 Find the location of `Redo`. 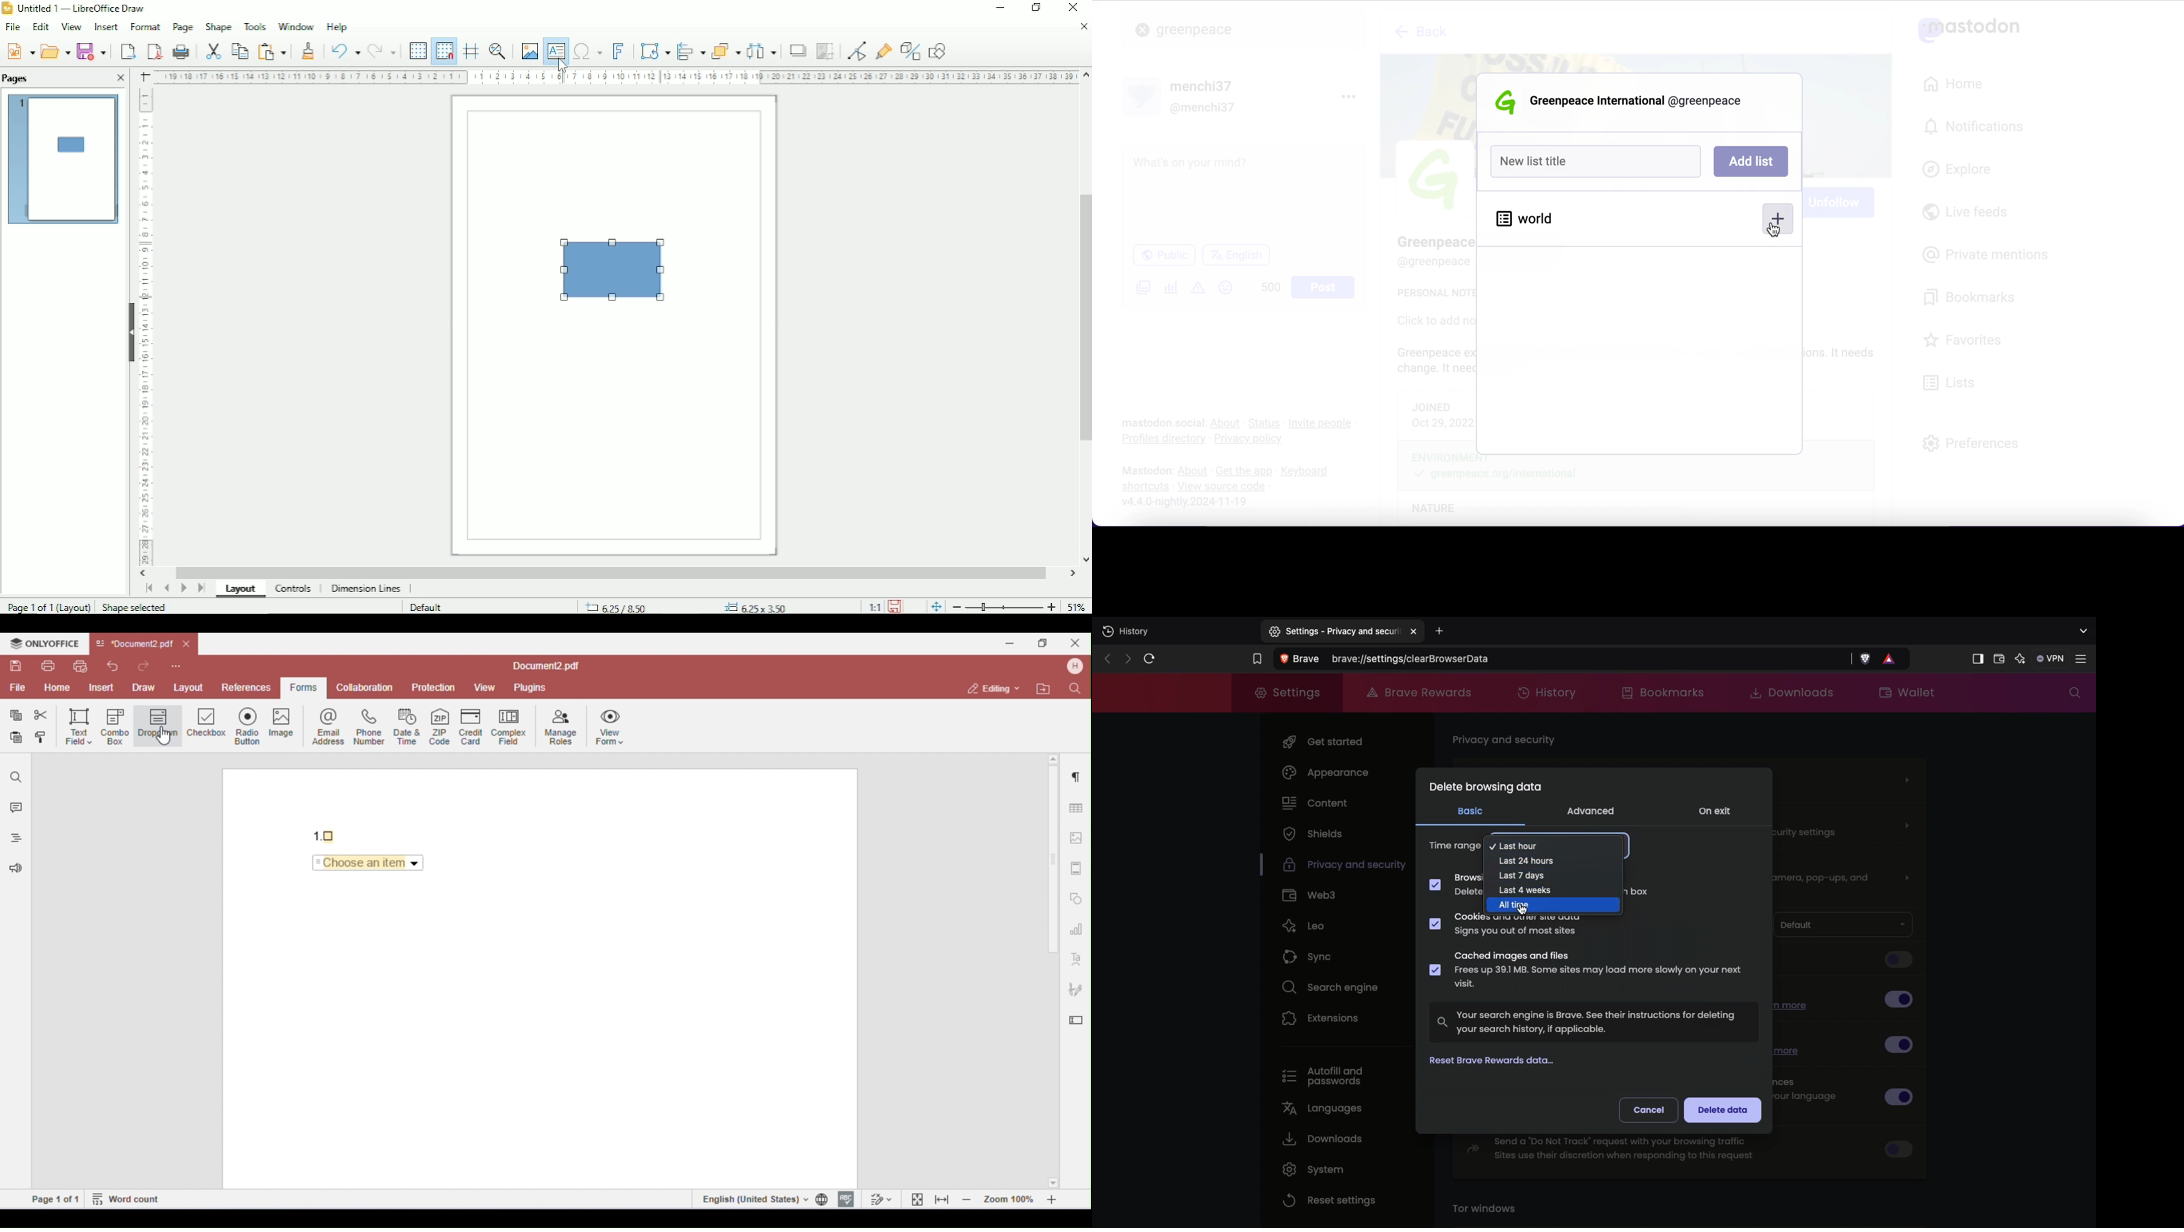

Redo is located at coordinates (384, 51).